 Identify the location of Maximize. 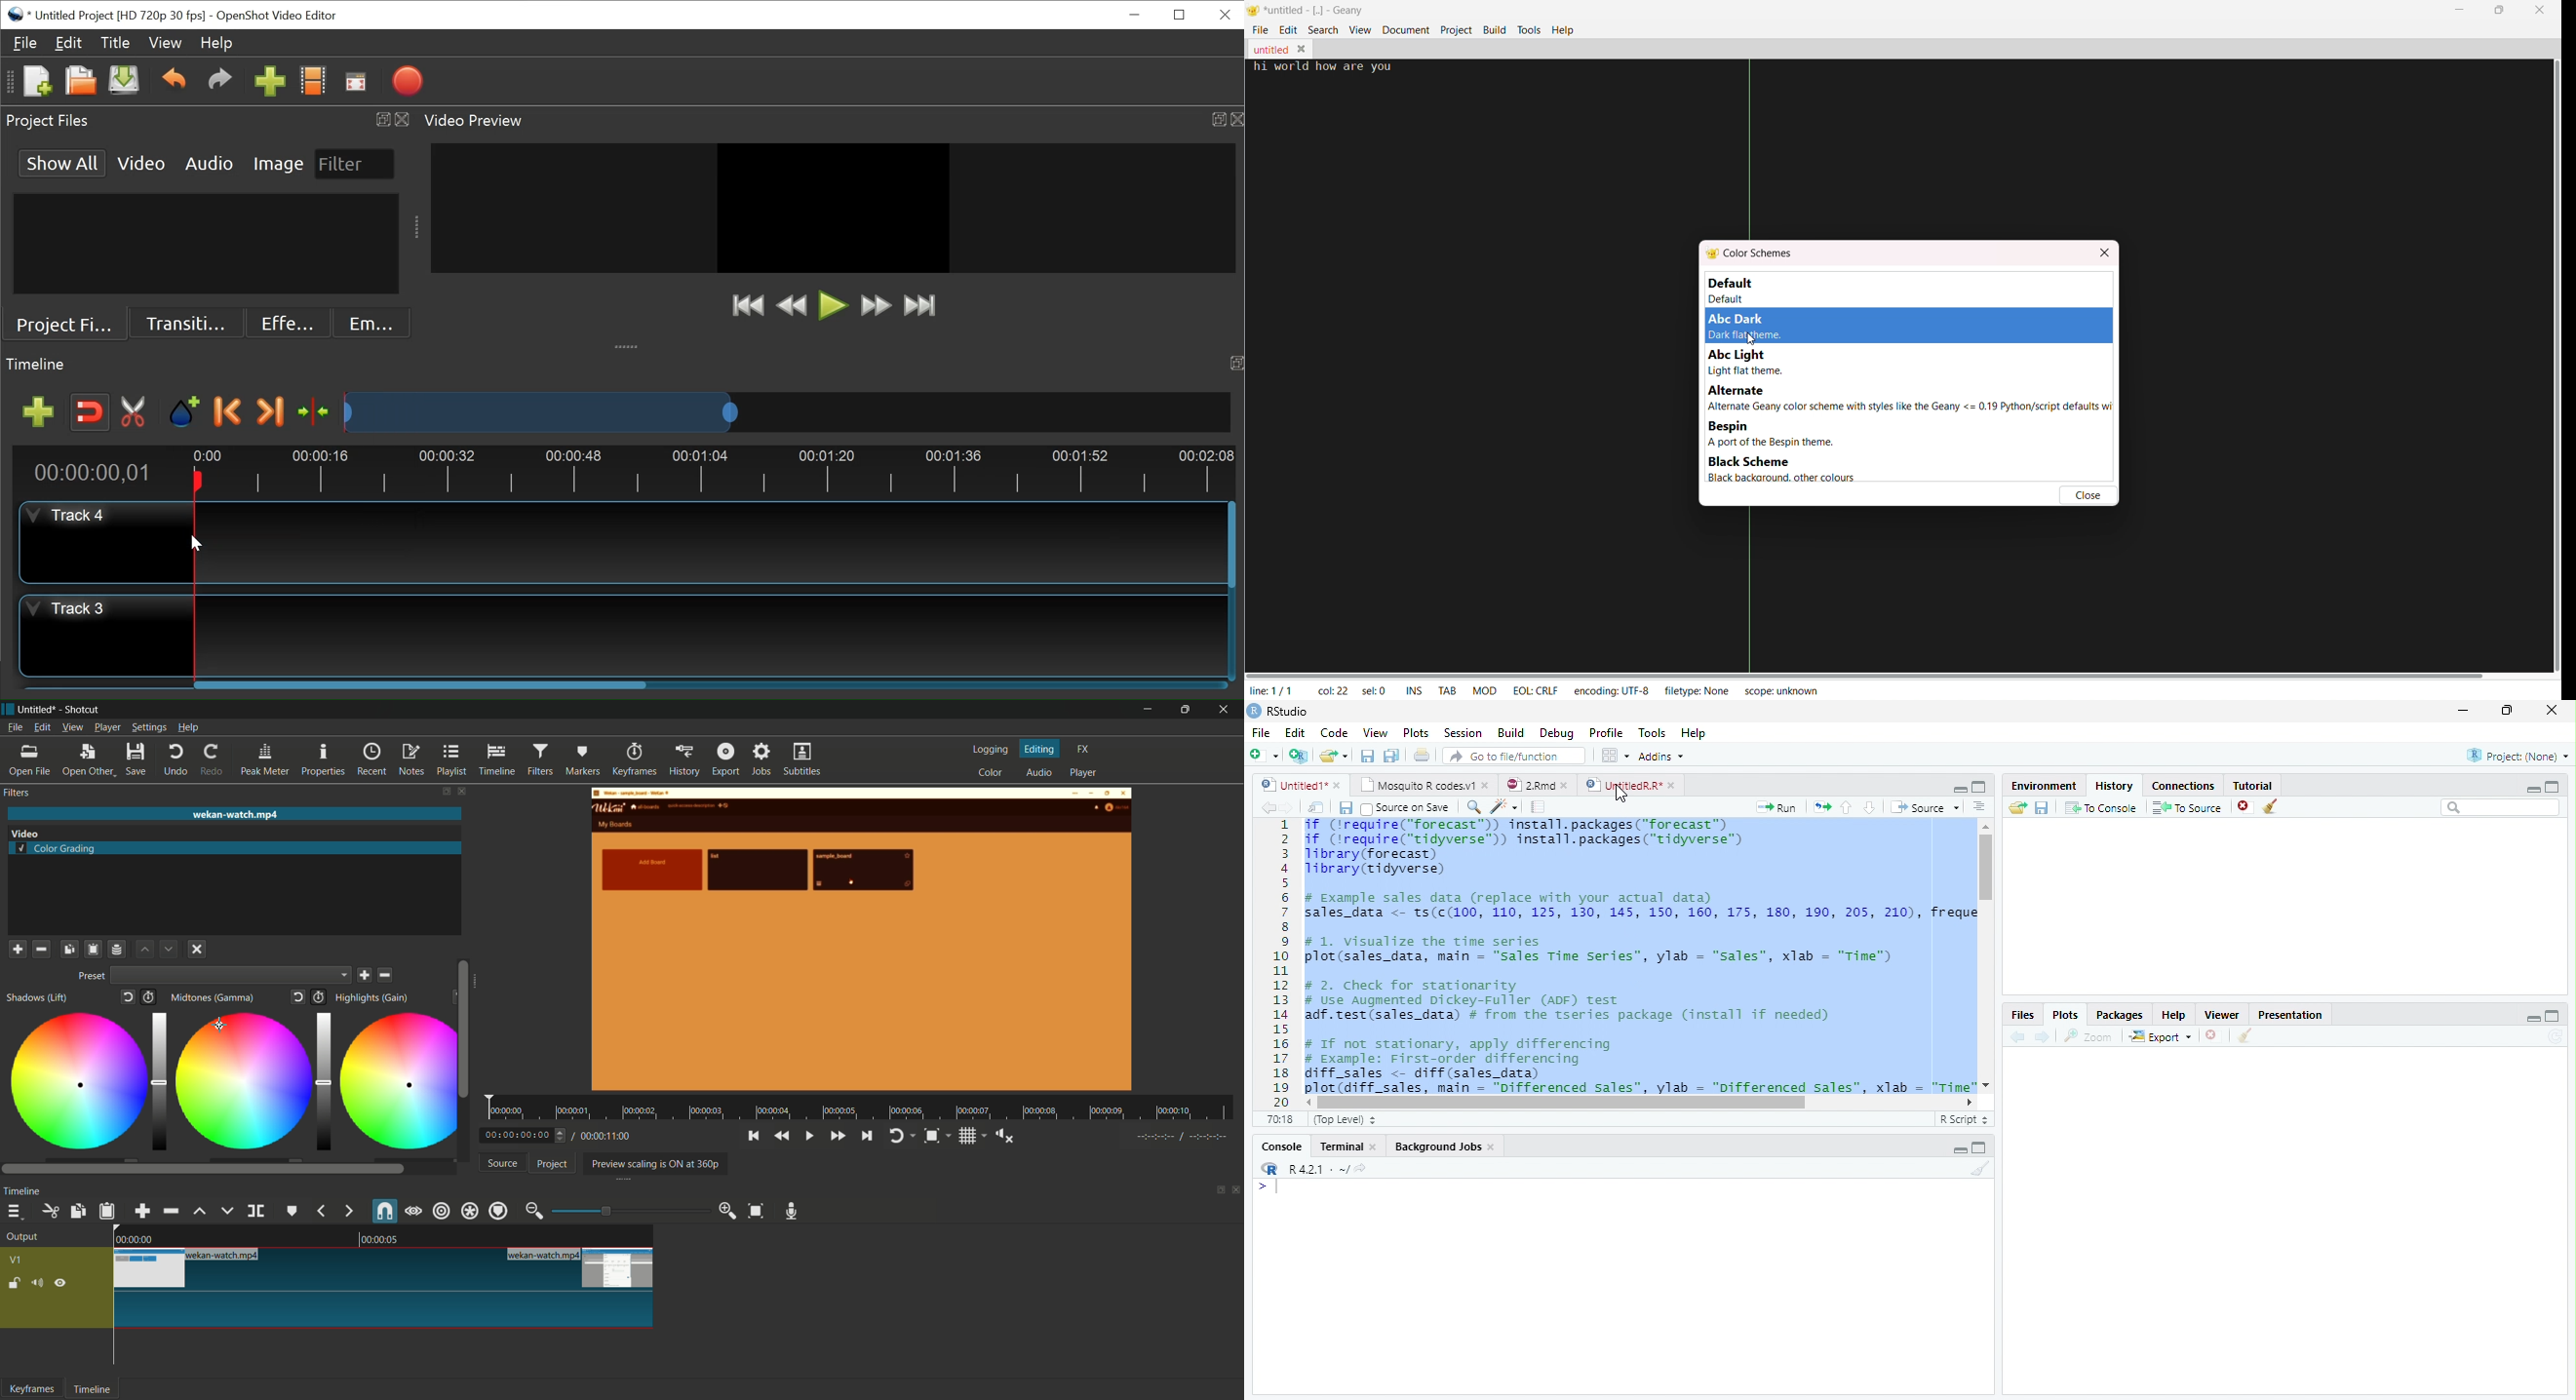
(1981, 1148).